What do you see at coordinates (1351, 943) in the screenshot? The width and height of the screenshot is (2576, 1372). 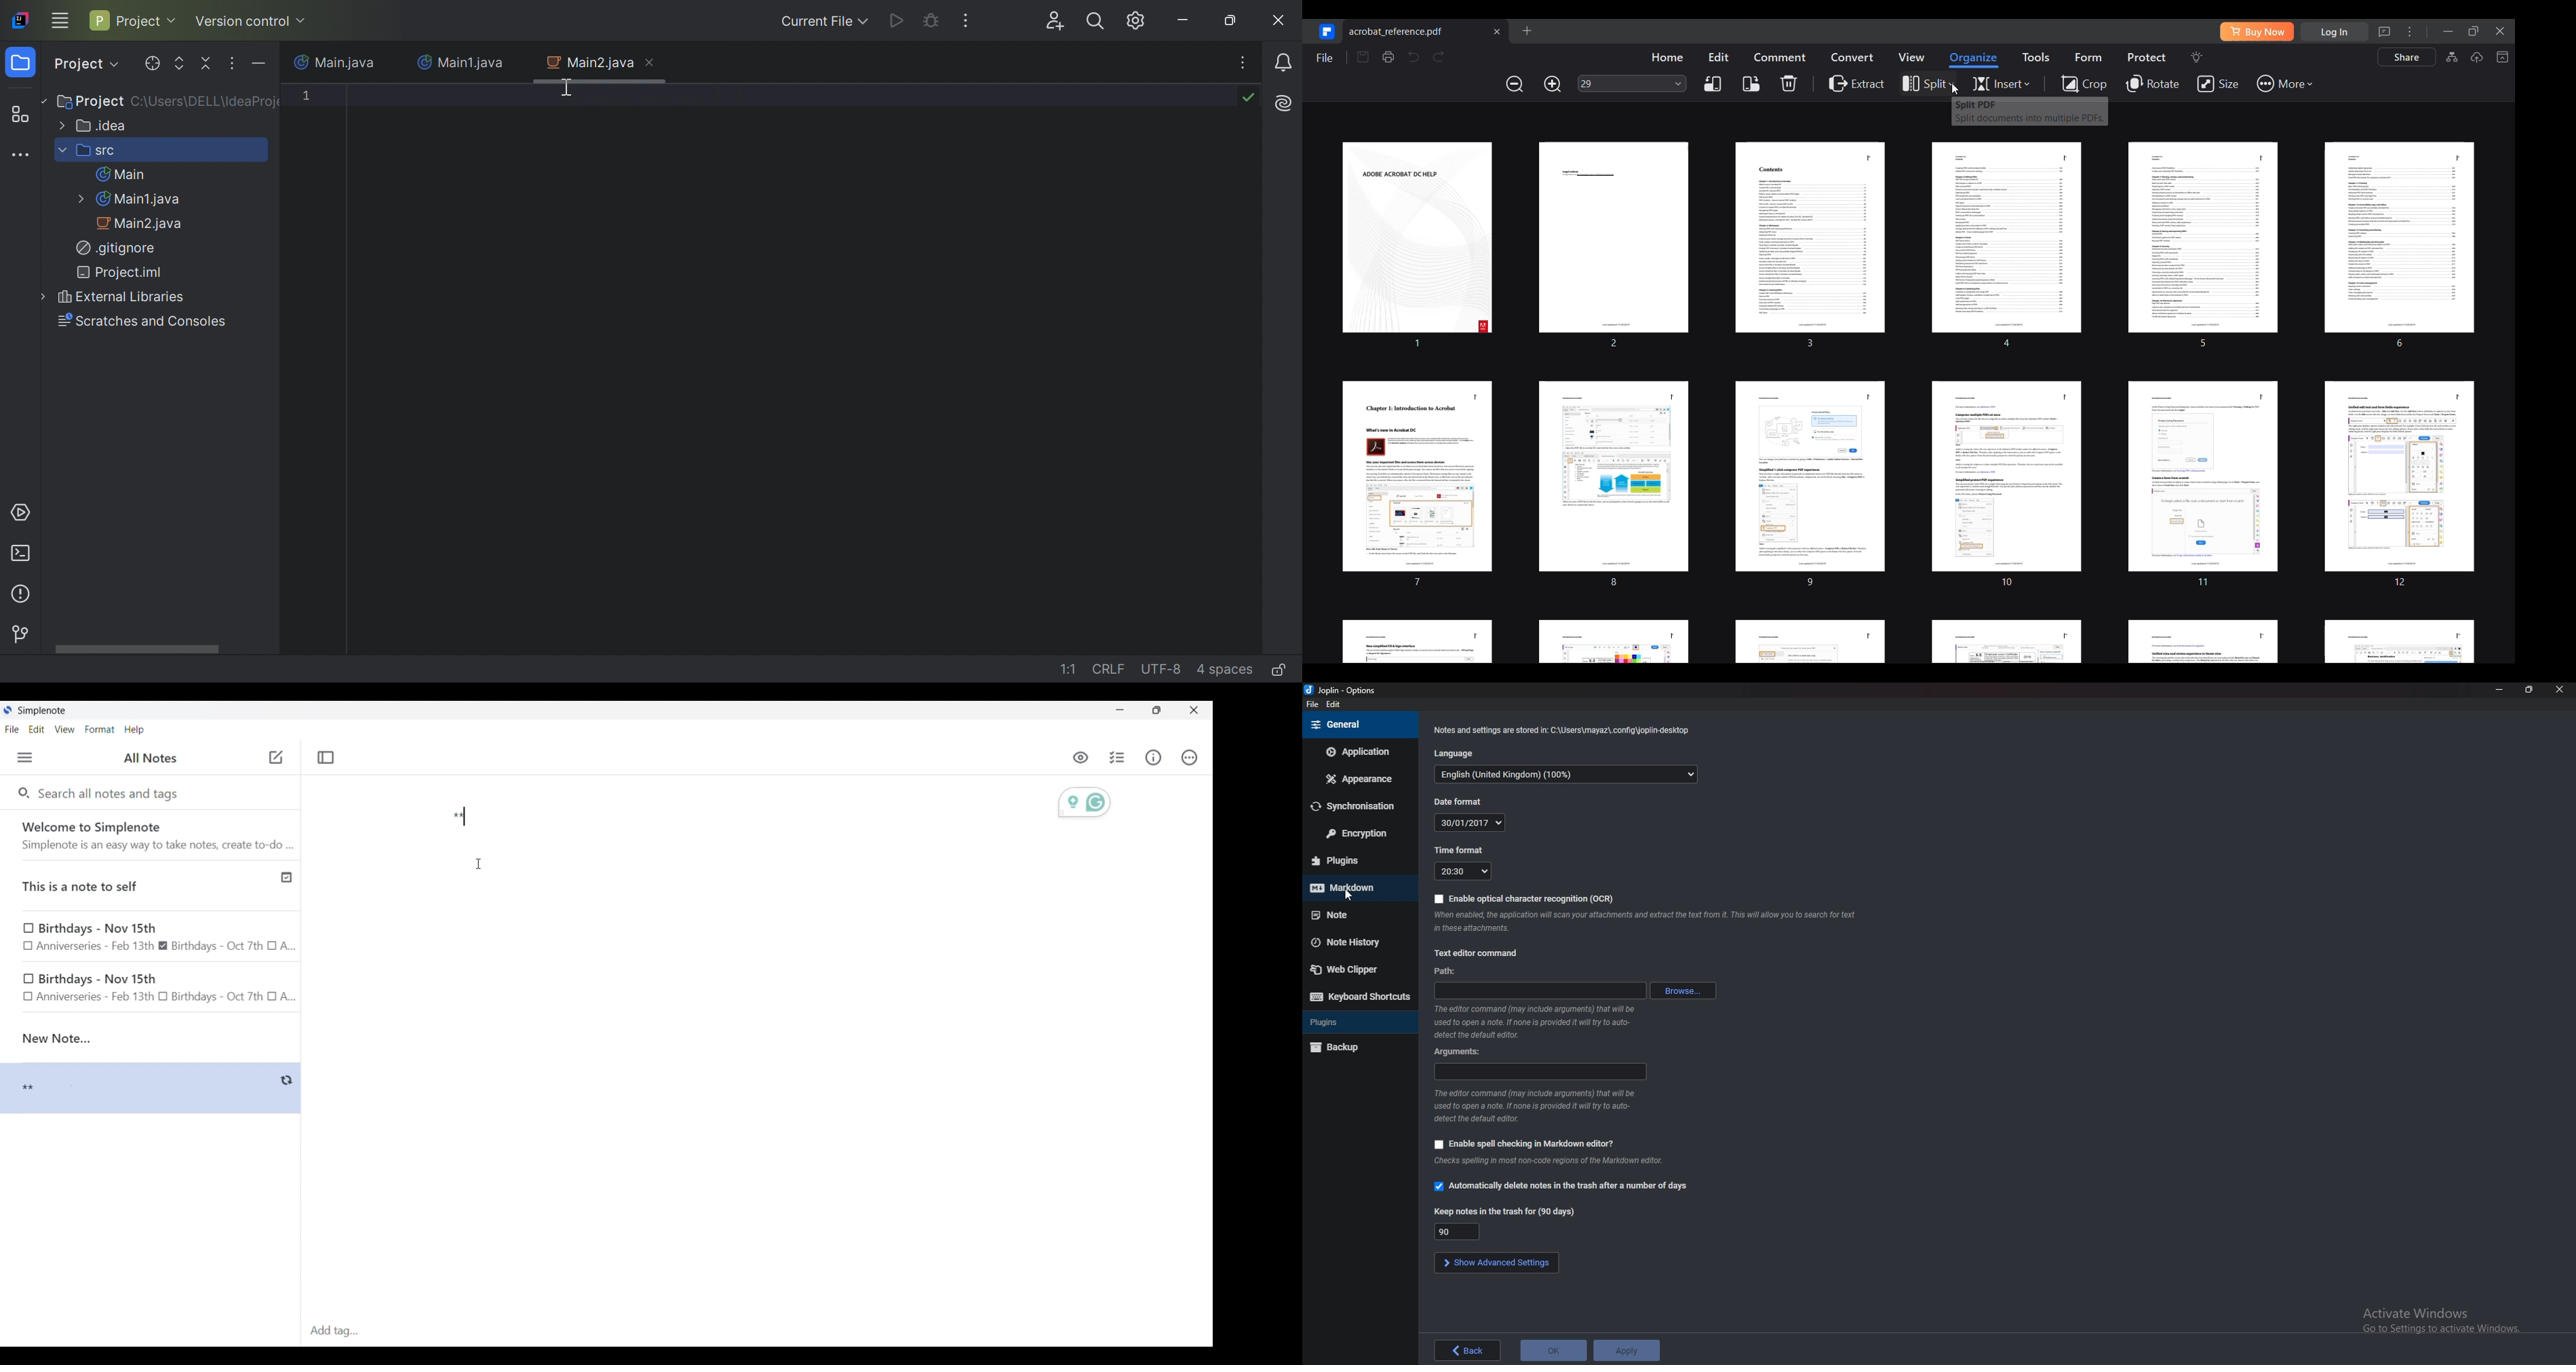 I see `Note history` at bounding box center [1351, 943].